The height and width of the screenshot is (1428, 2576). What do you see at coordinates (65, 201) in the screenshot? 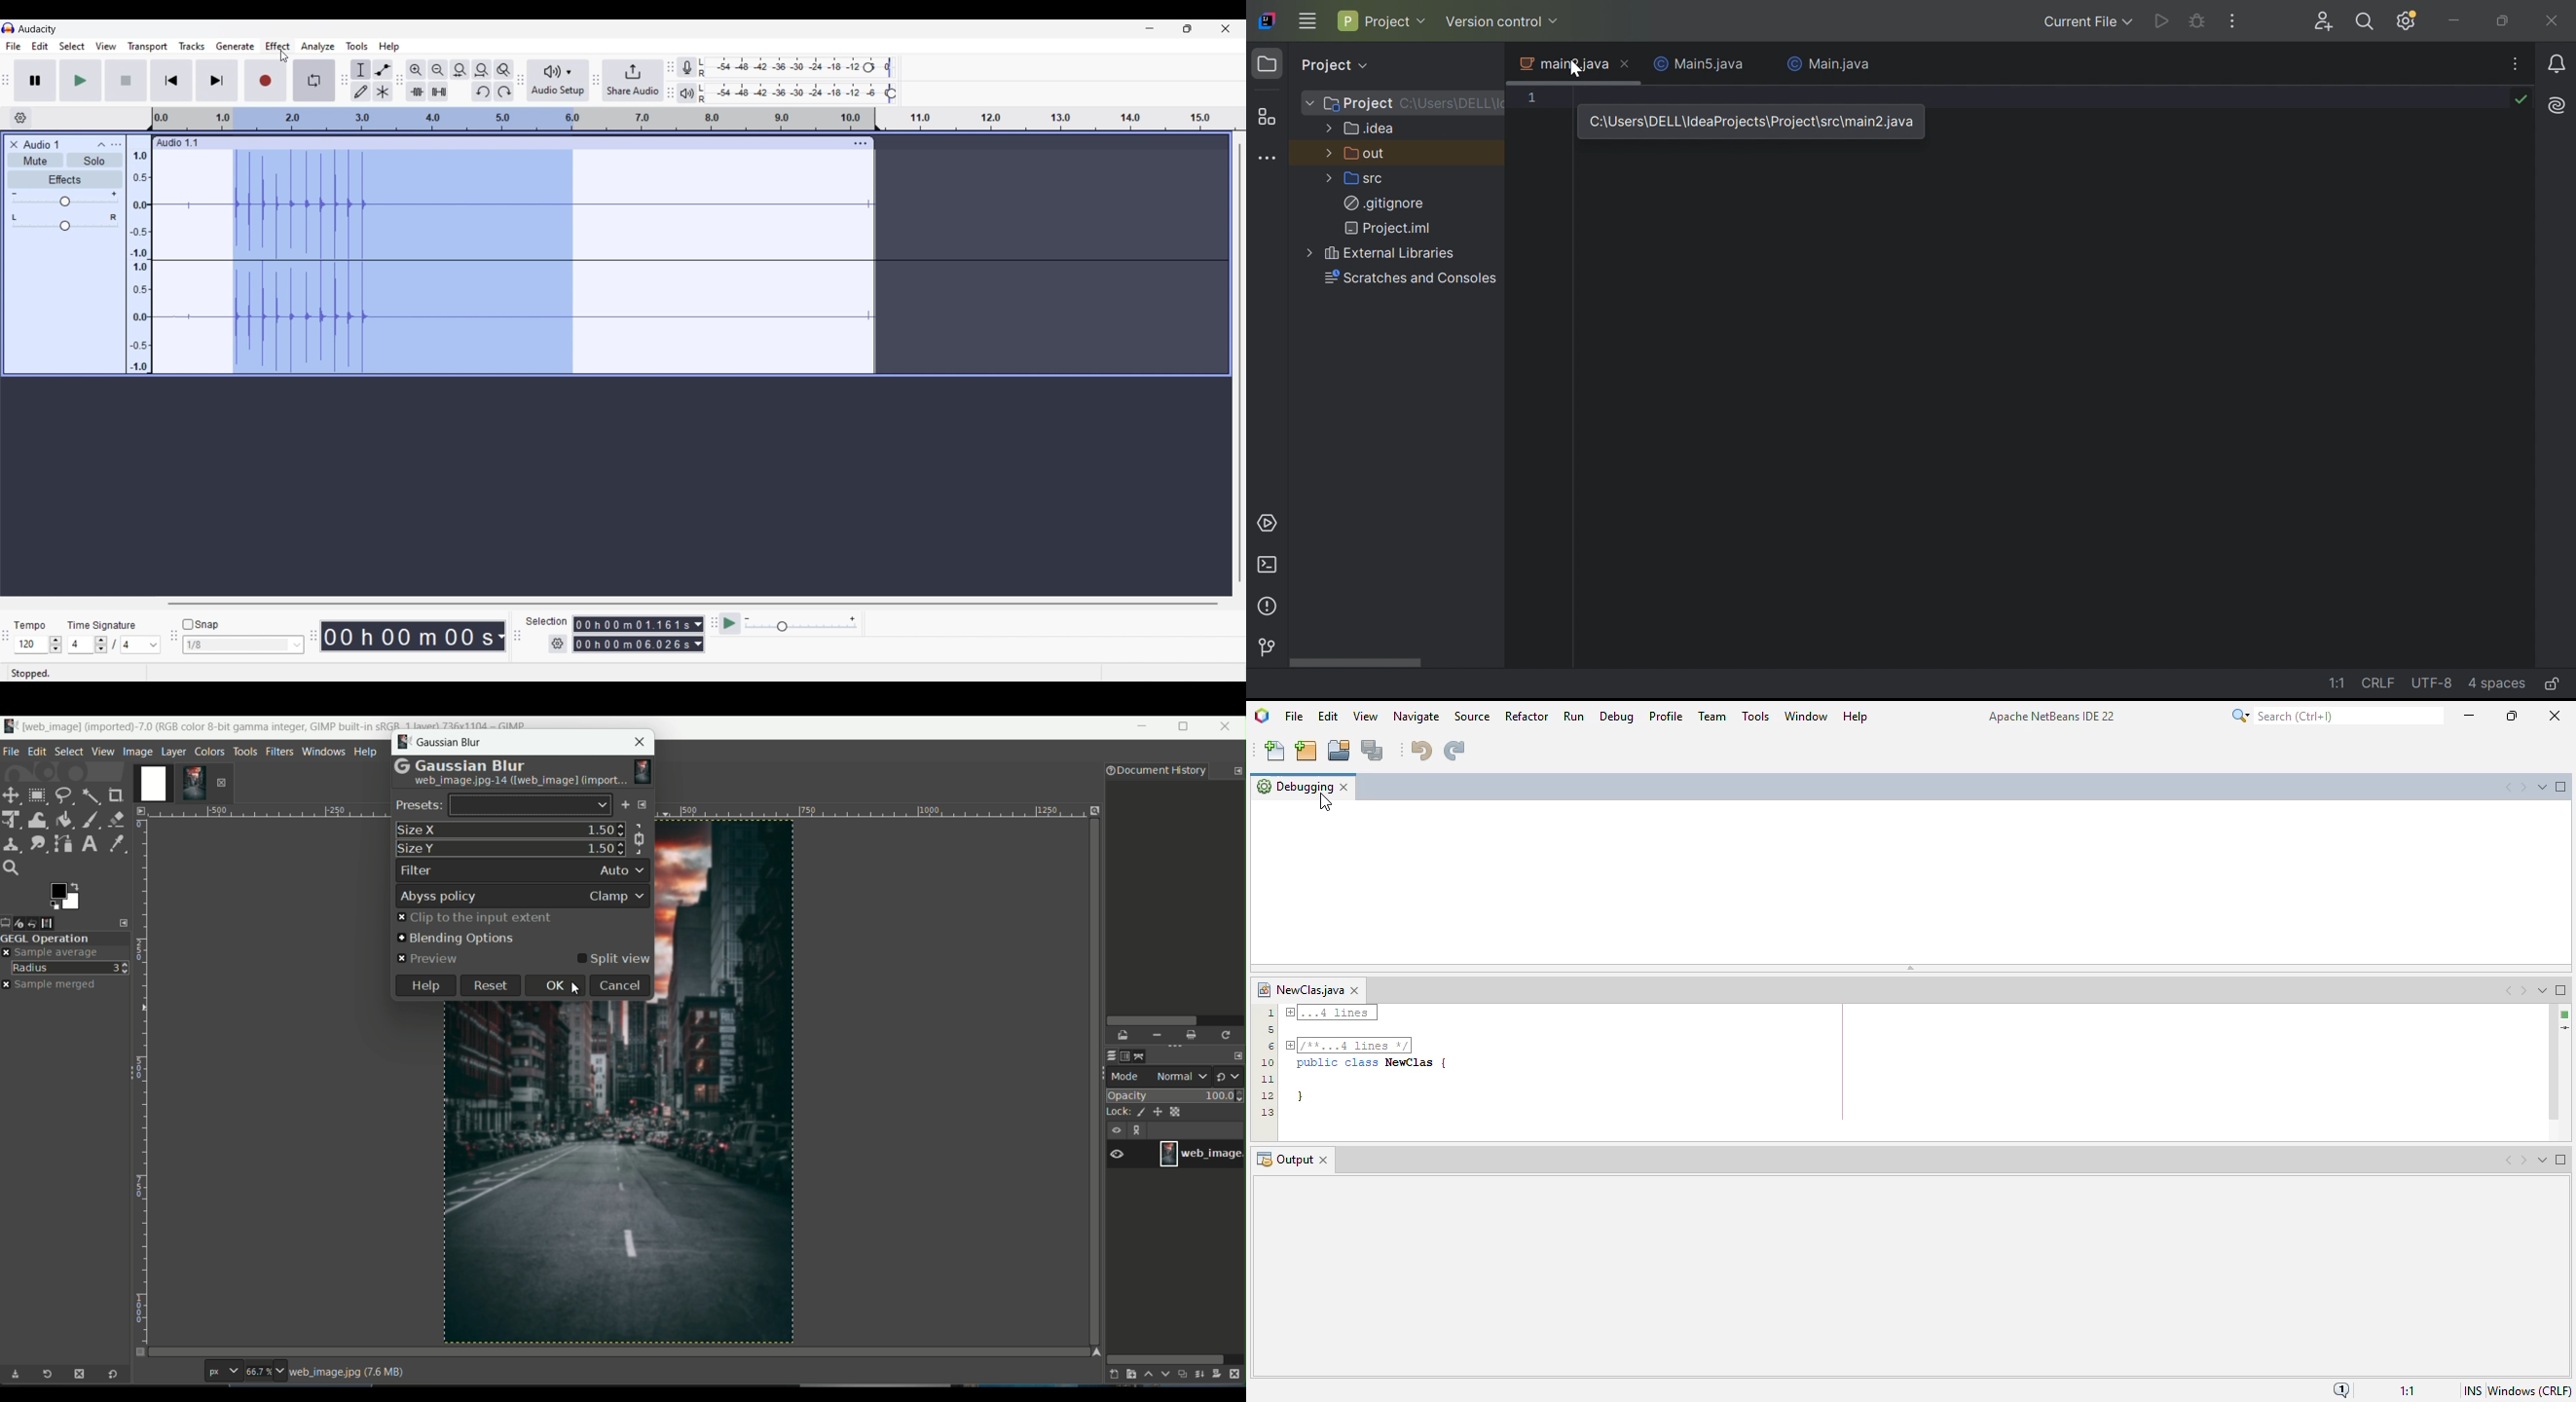
I see `Gain` at bounding box center [65, 201].